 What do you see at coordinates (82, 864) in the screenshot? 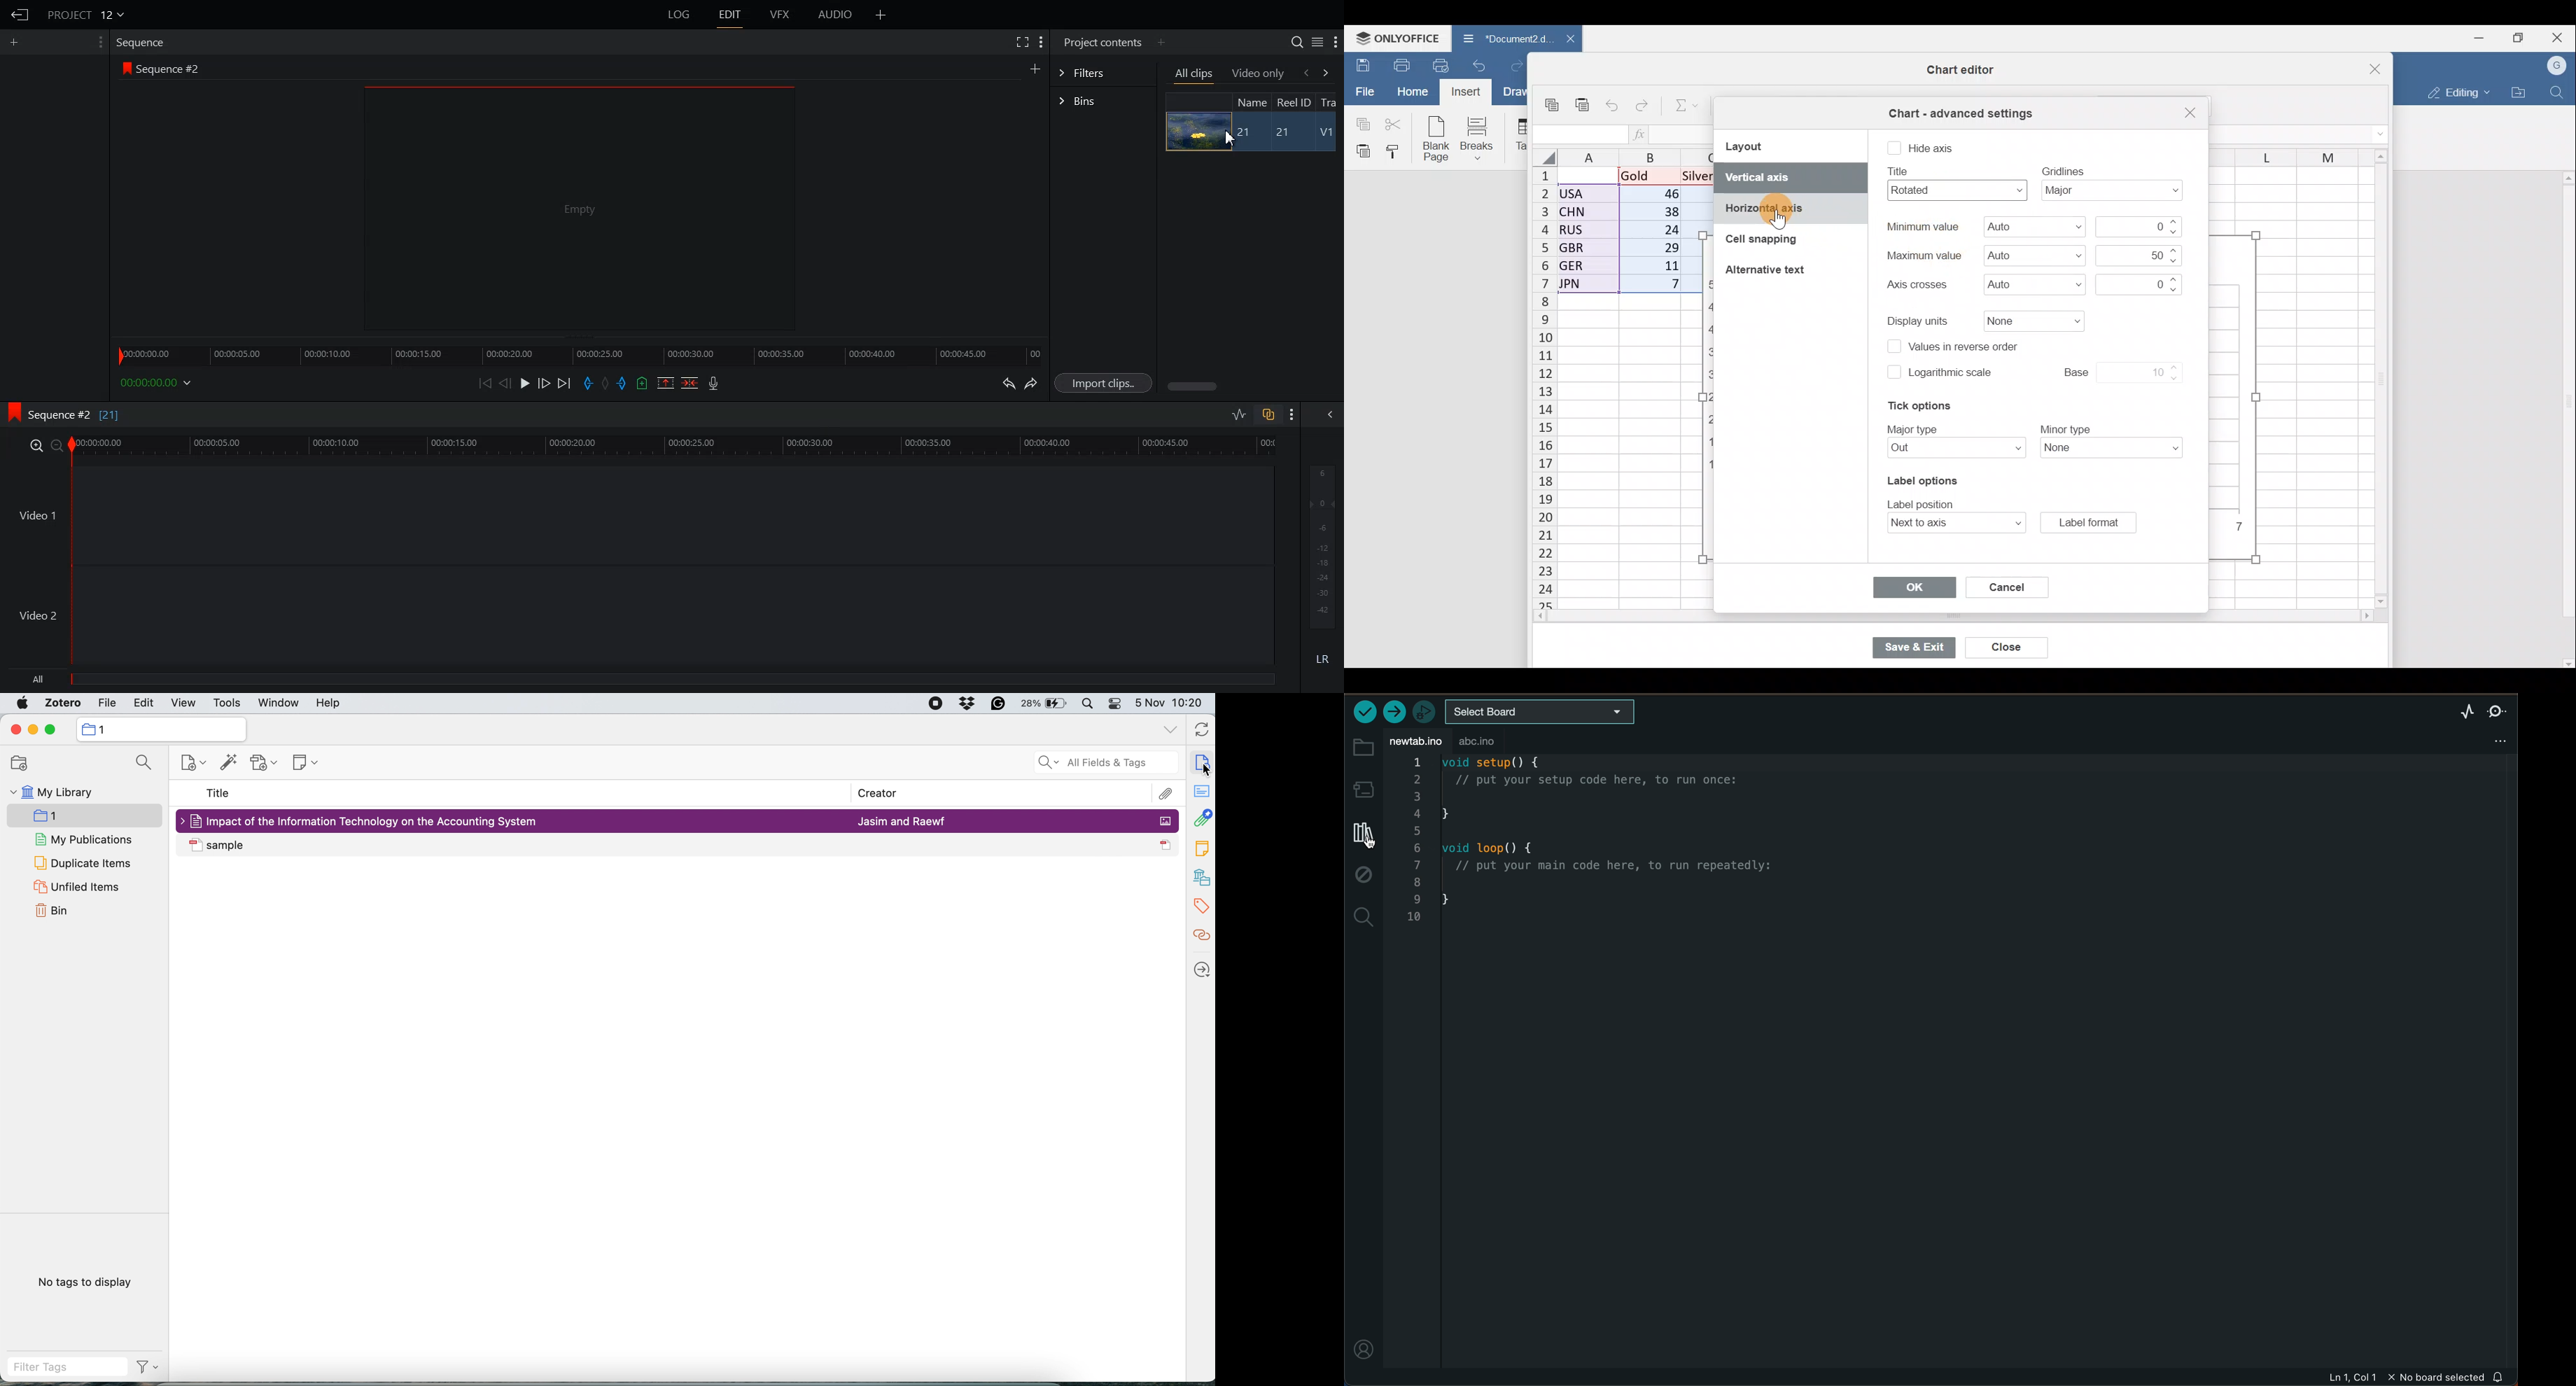
I see `duplicate items` at bounding box center [82, 864].